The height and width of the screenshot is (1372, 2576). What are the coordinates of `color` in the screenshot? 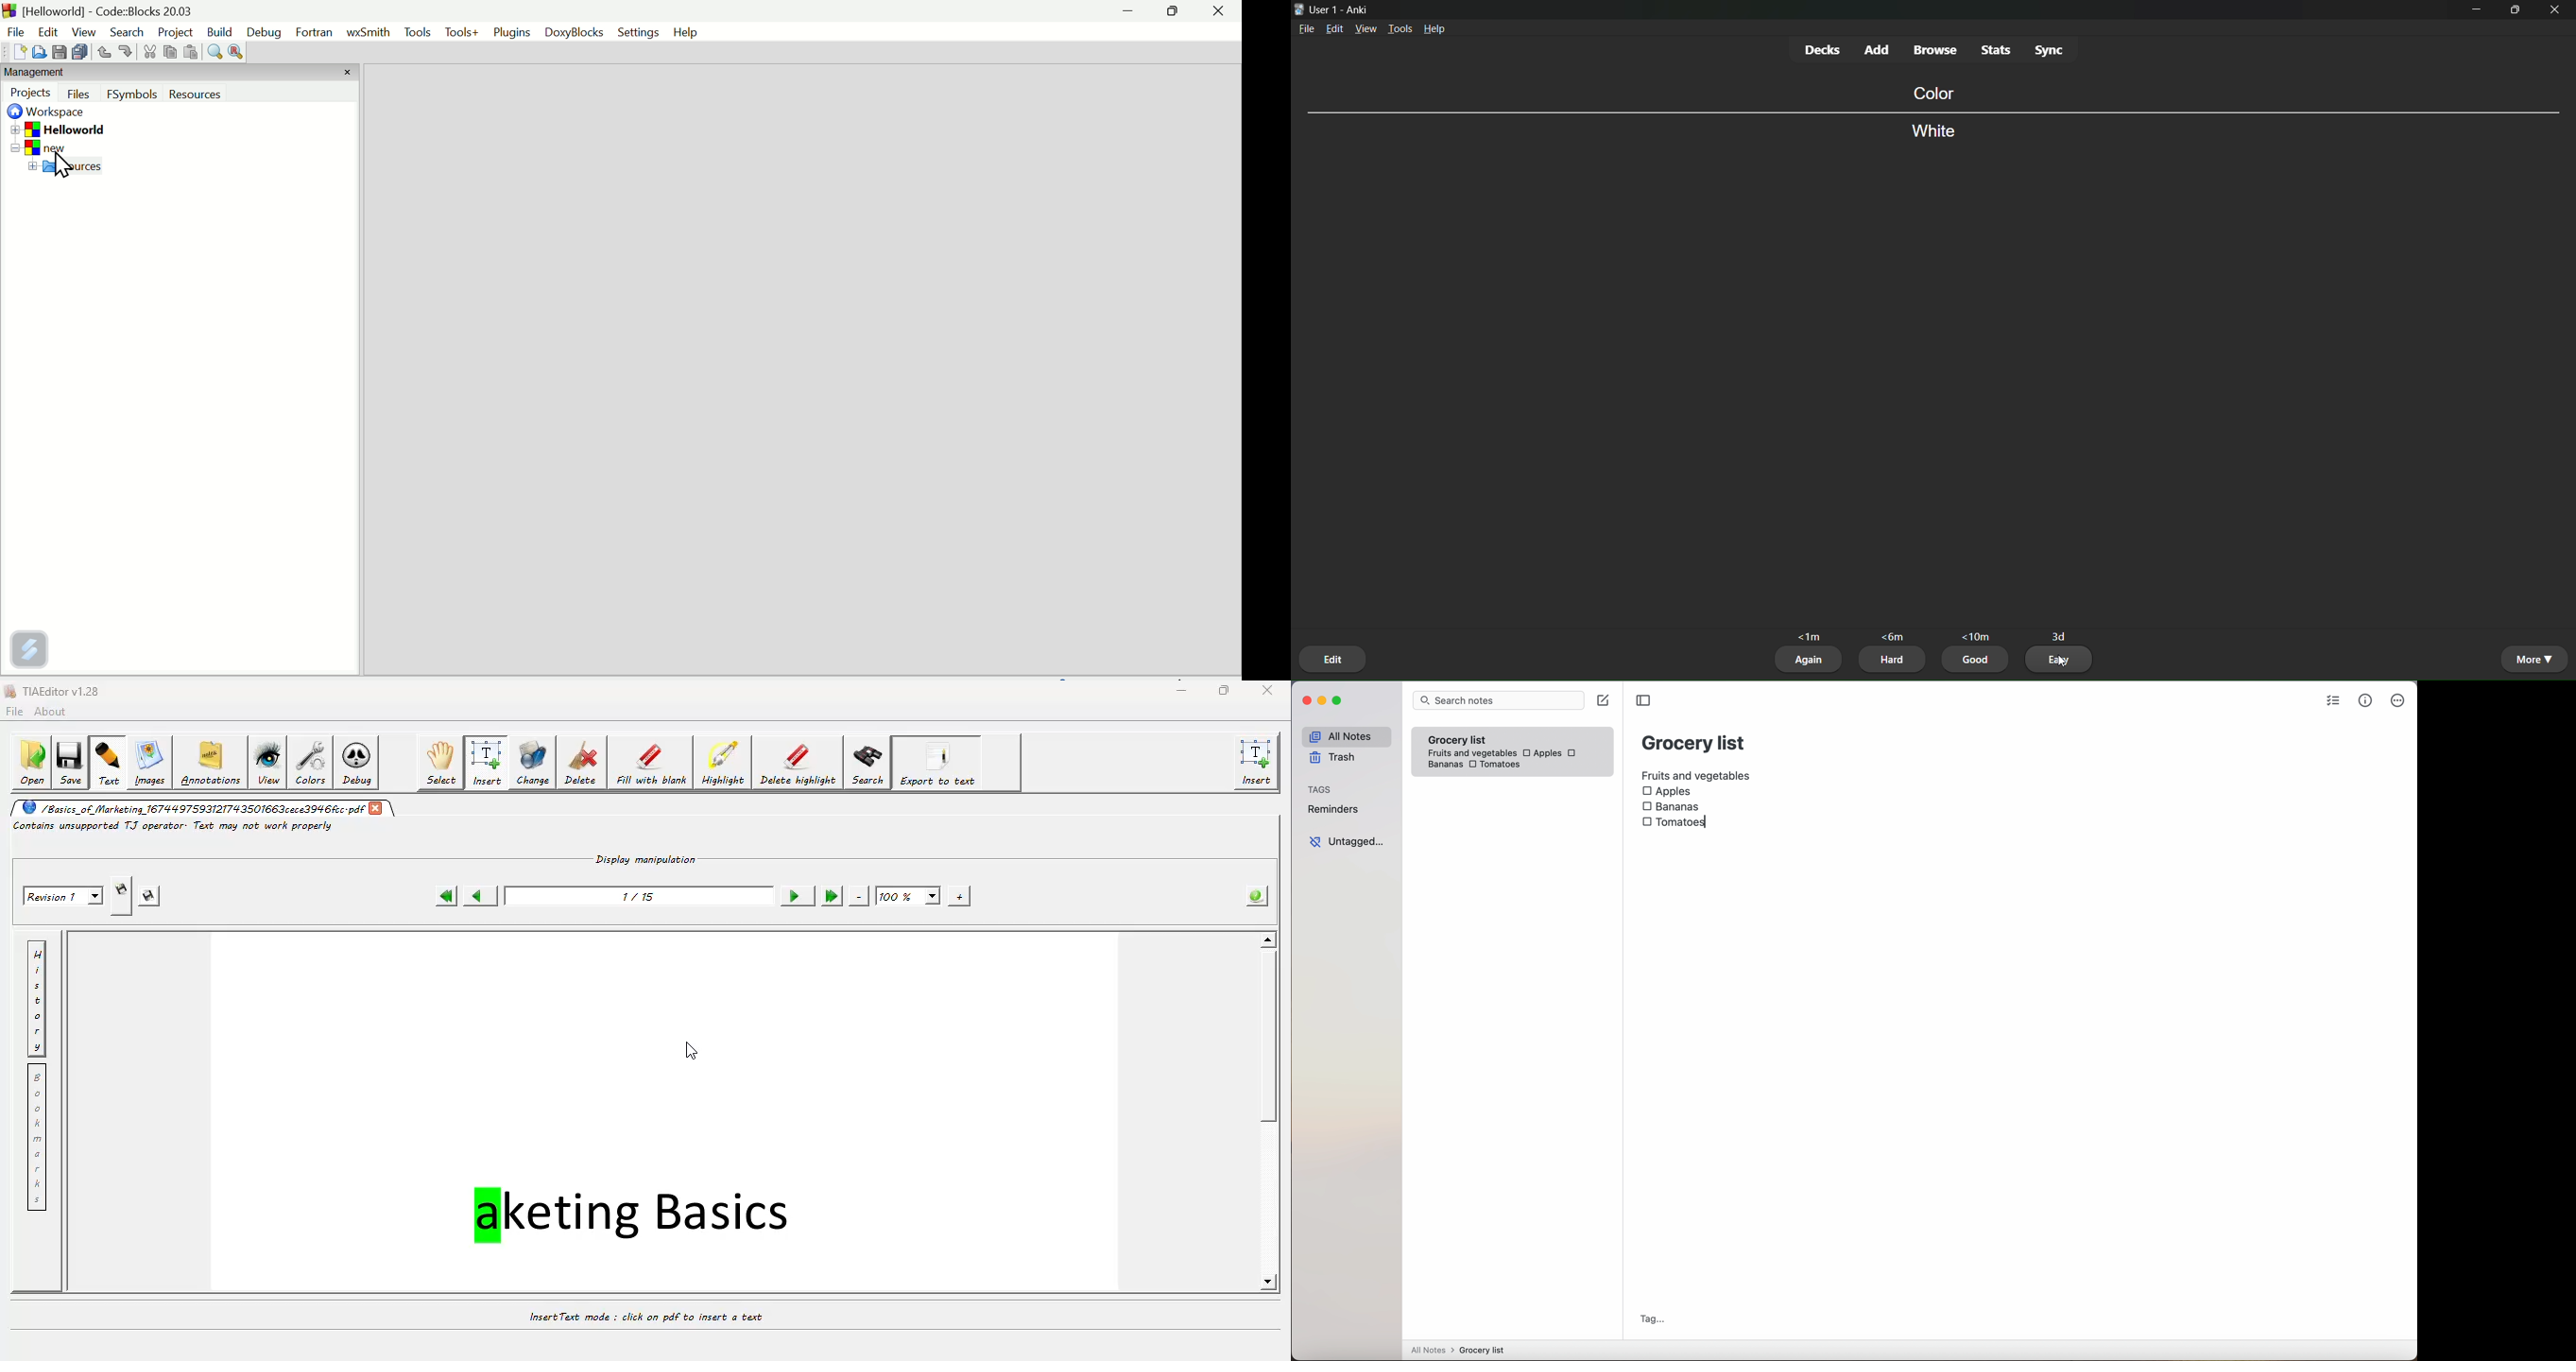 It's located at (1931, 92).